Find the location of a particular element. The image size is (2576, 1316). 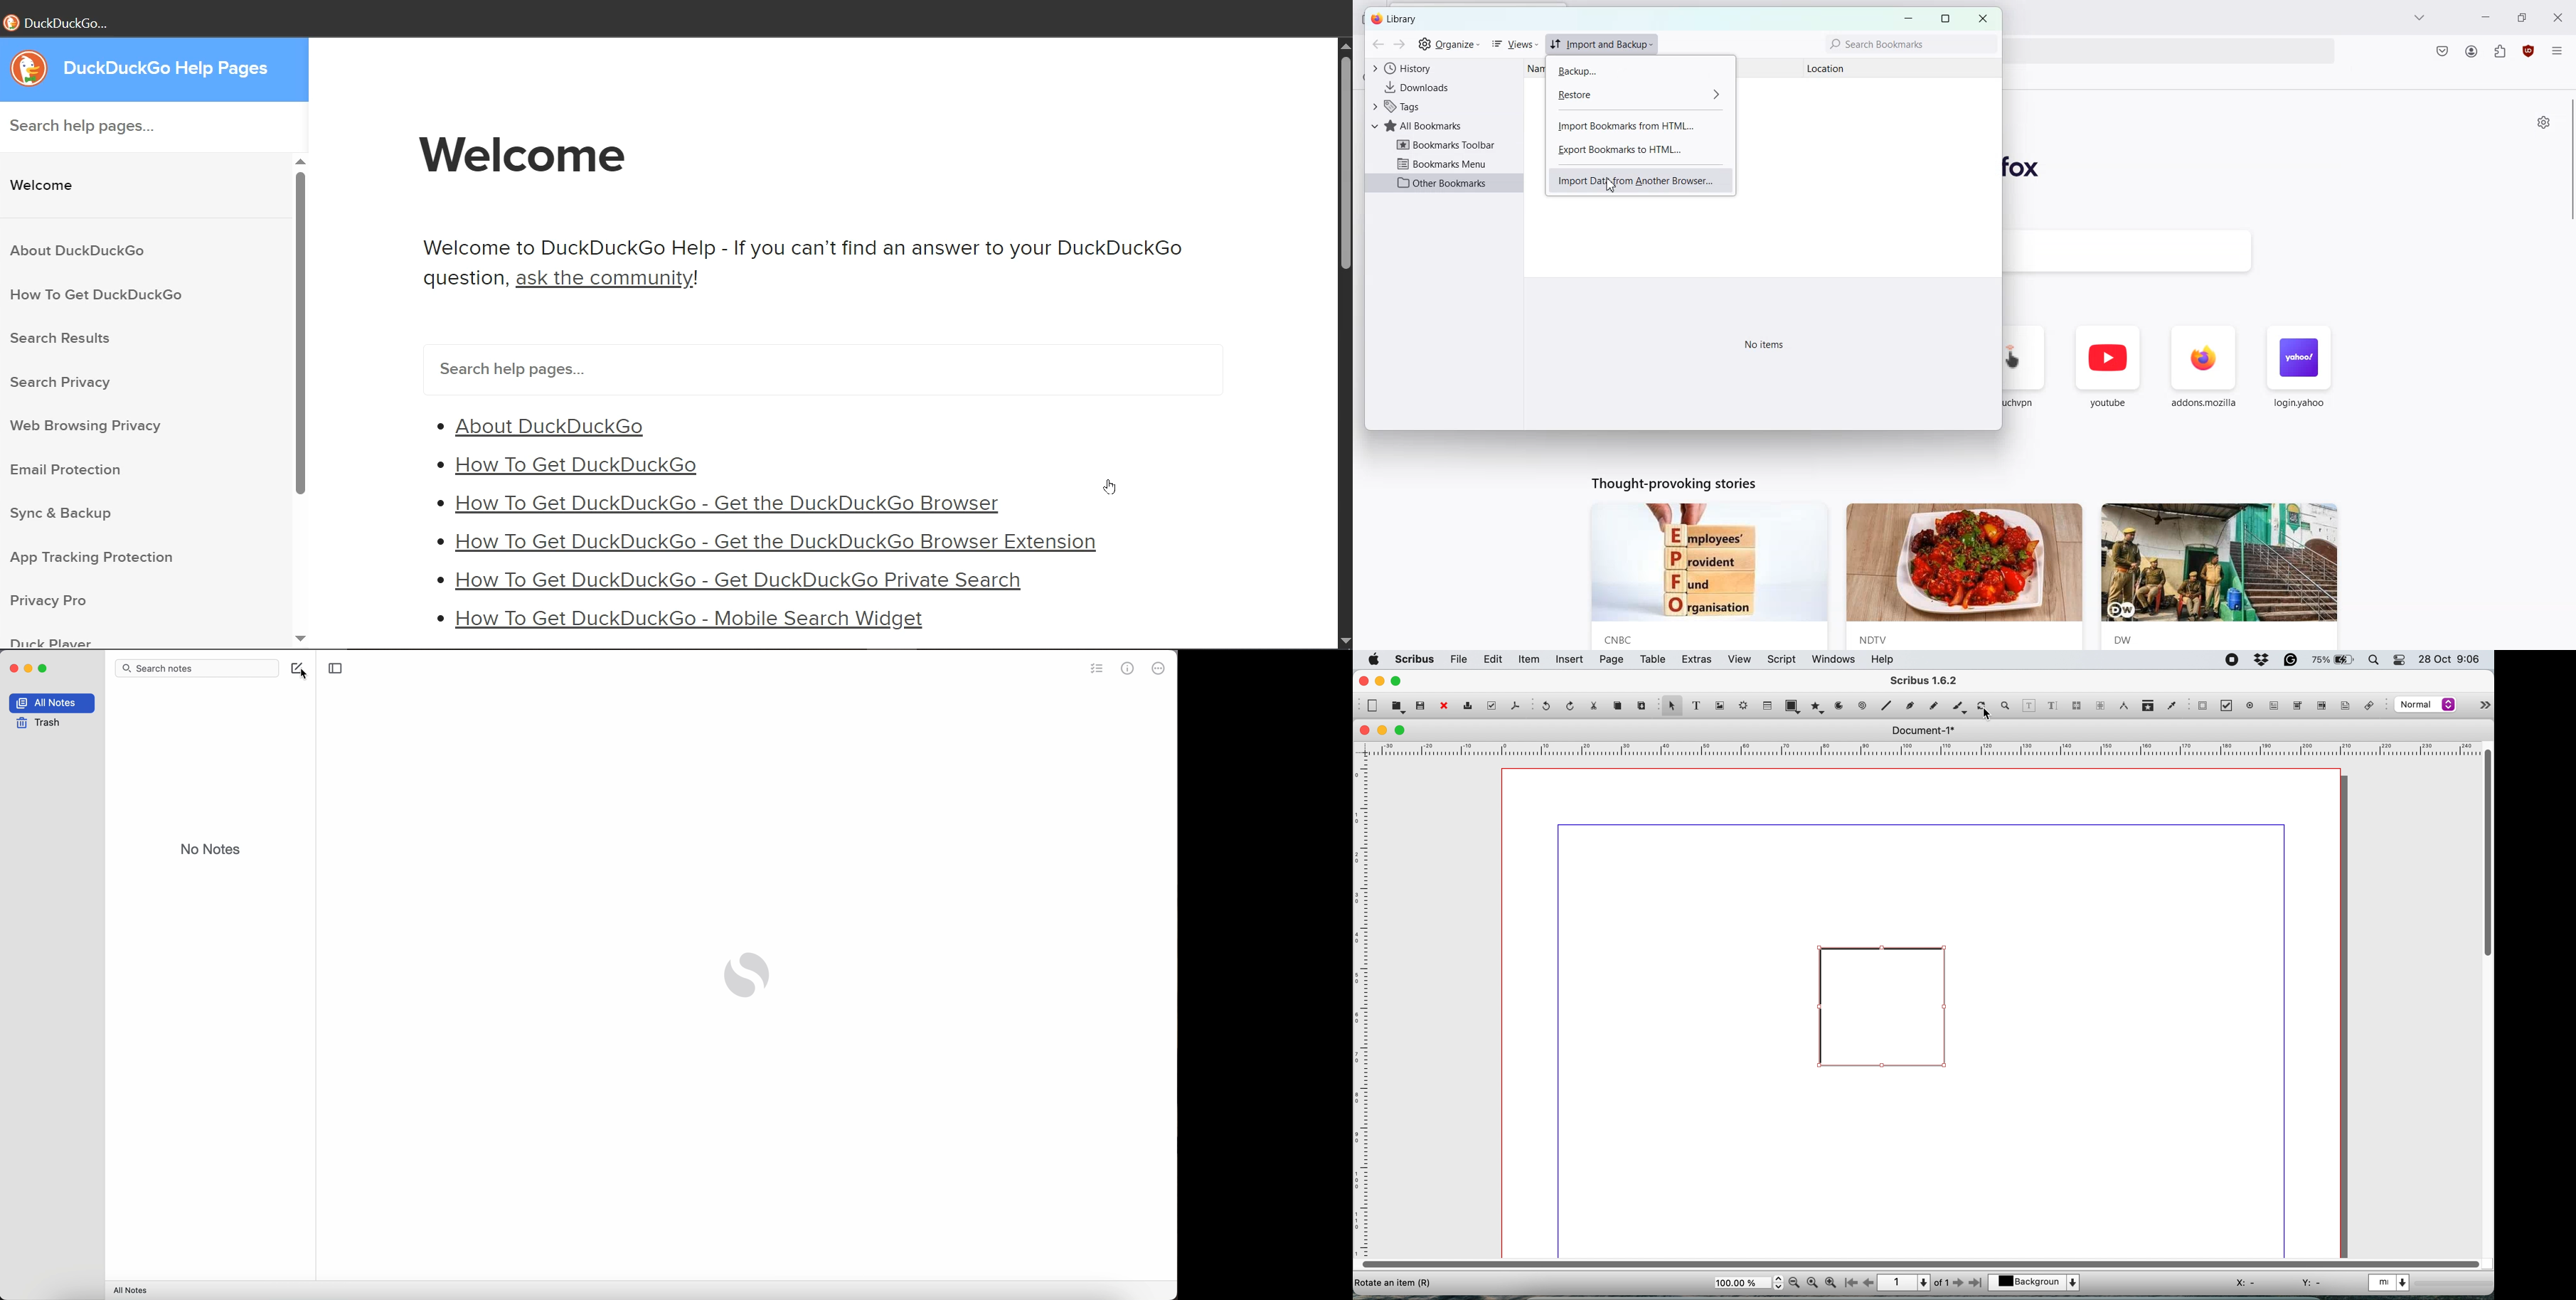

minimise is located at coordinates (1380, 682).